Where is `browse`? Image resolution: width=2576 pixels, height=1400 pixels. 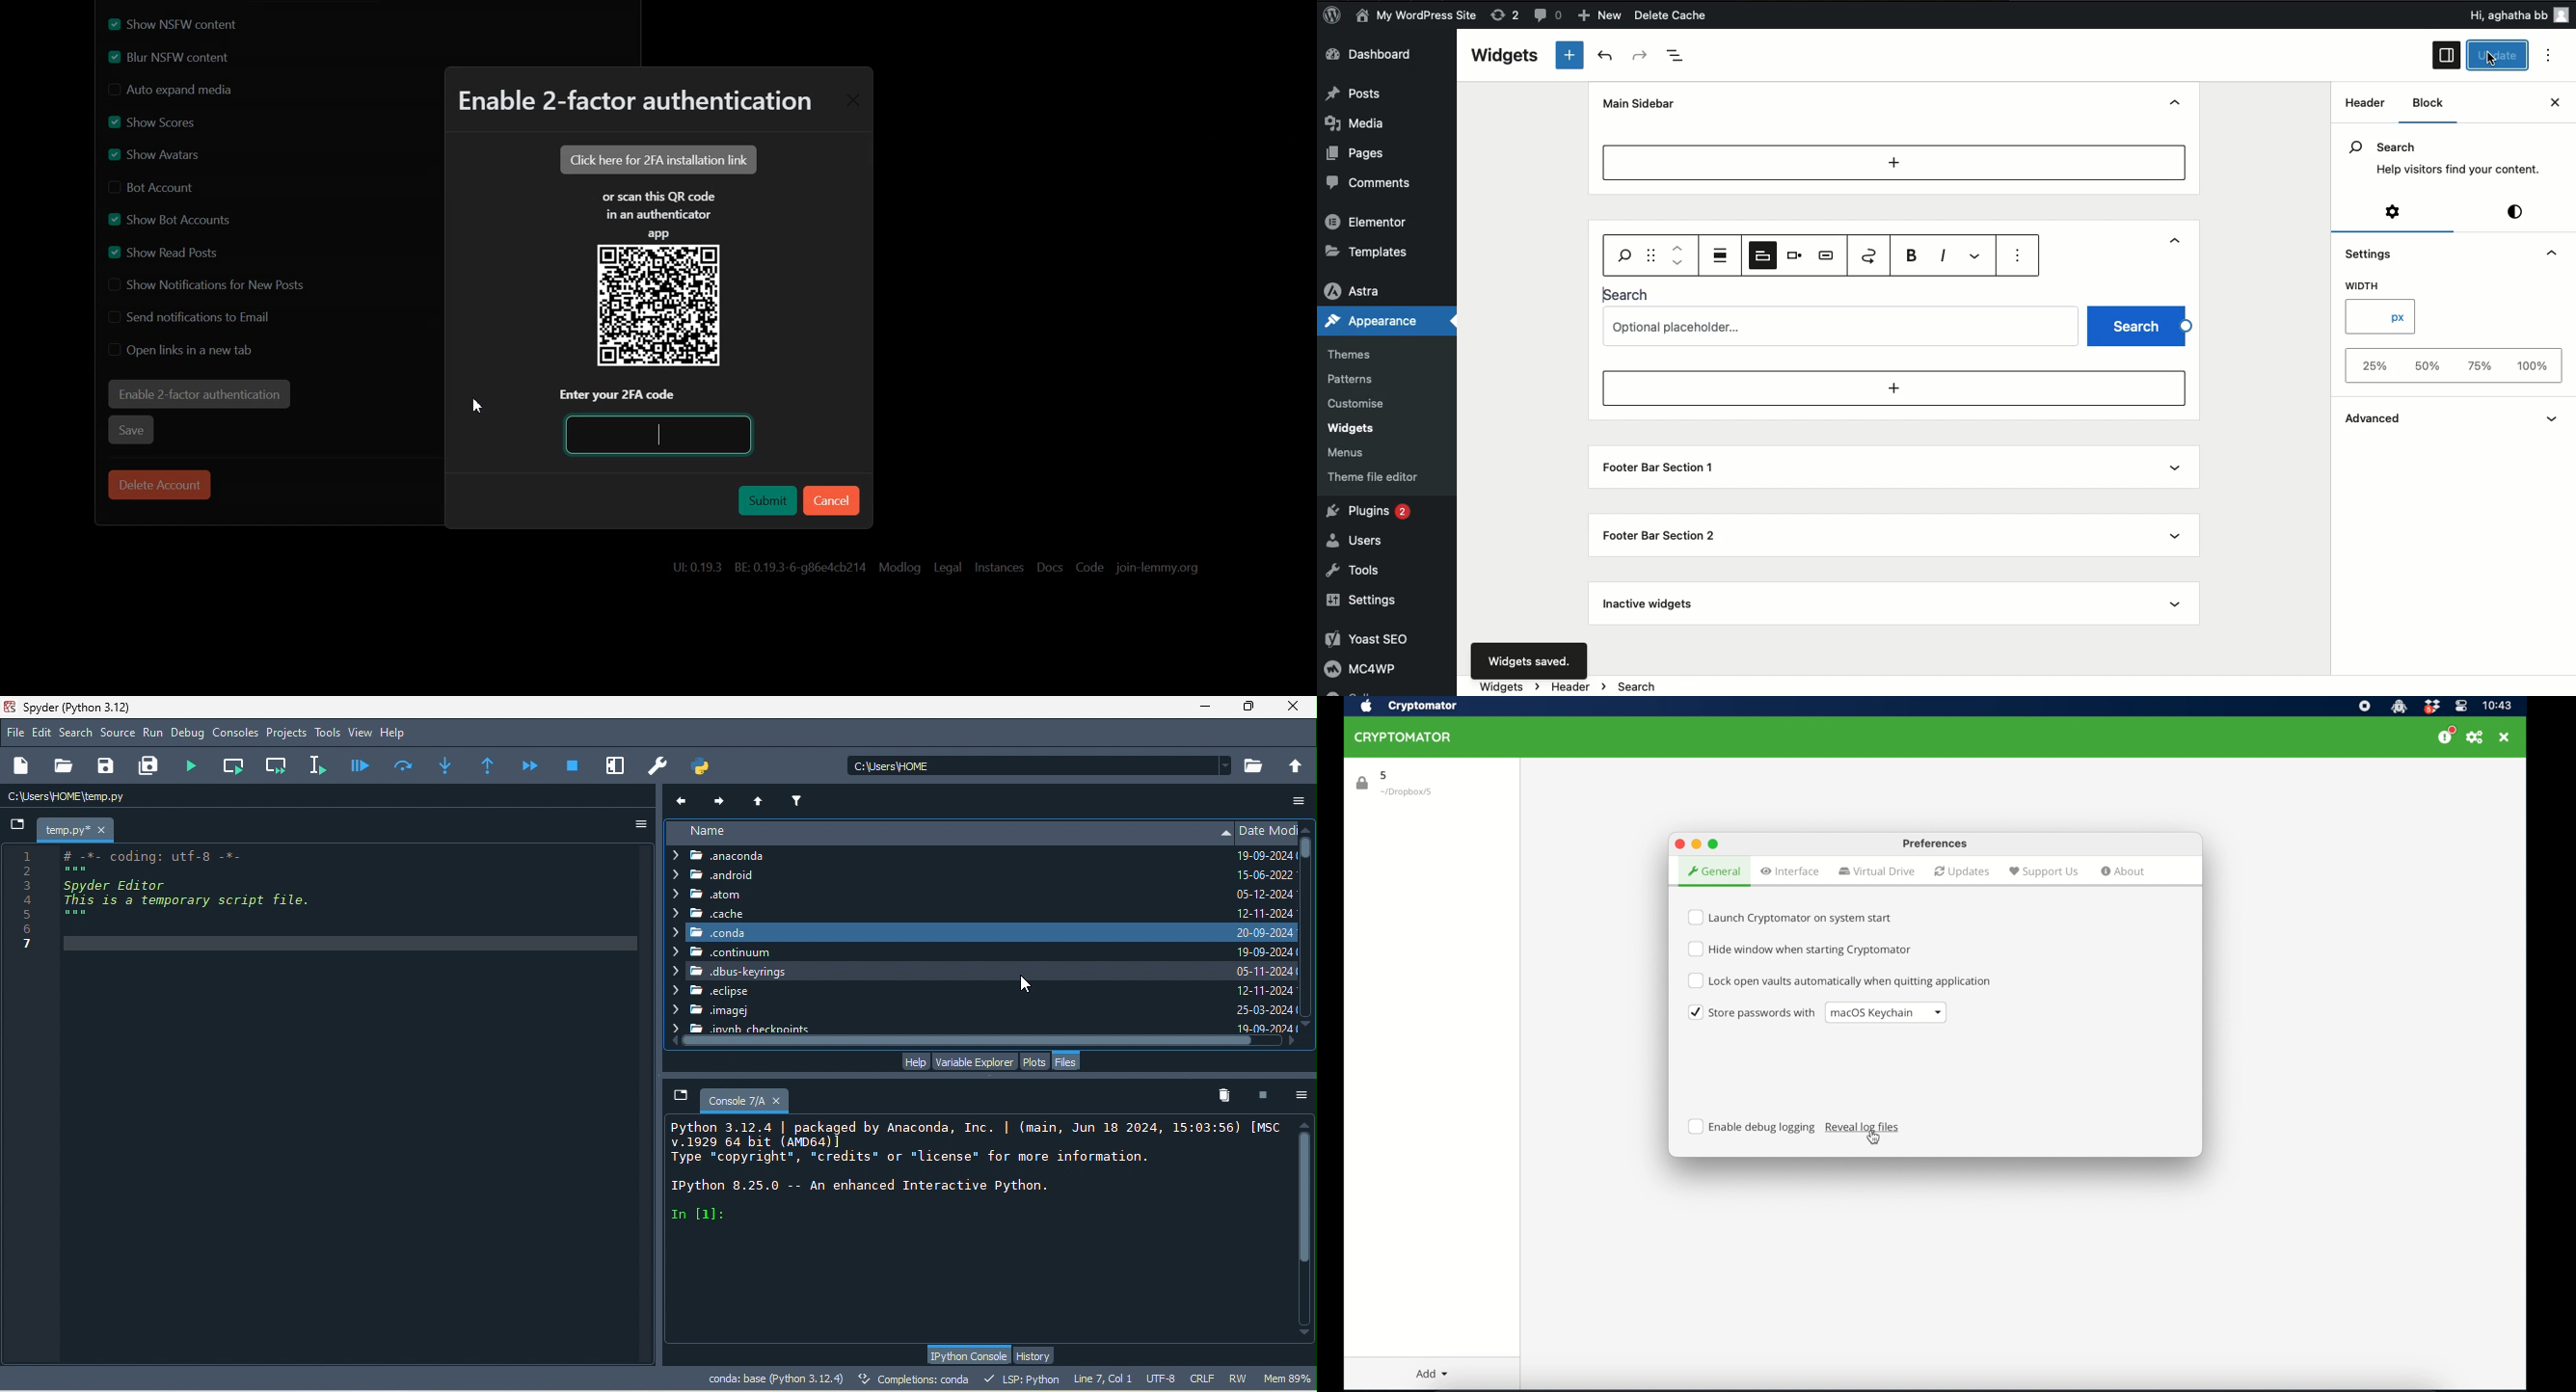
browse is located at coordinates (1255, 765).